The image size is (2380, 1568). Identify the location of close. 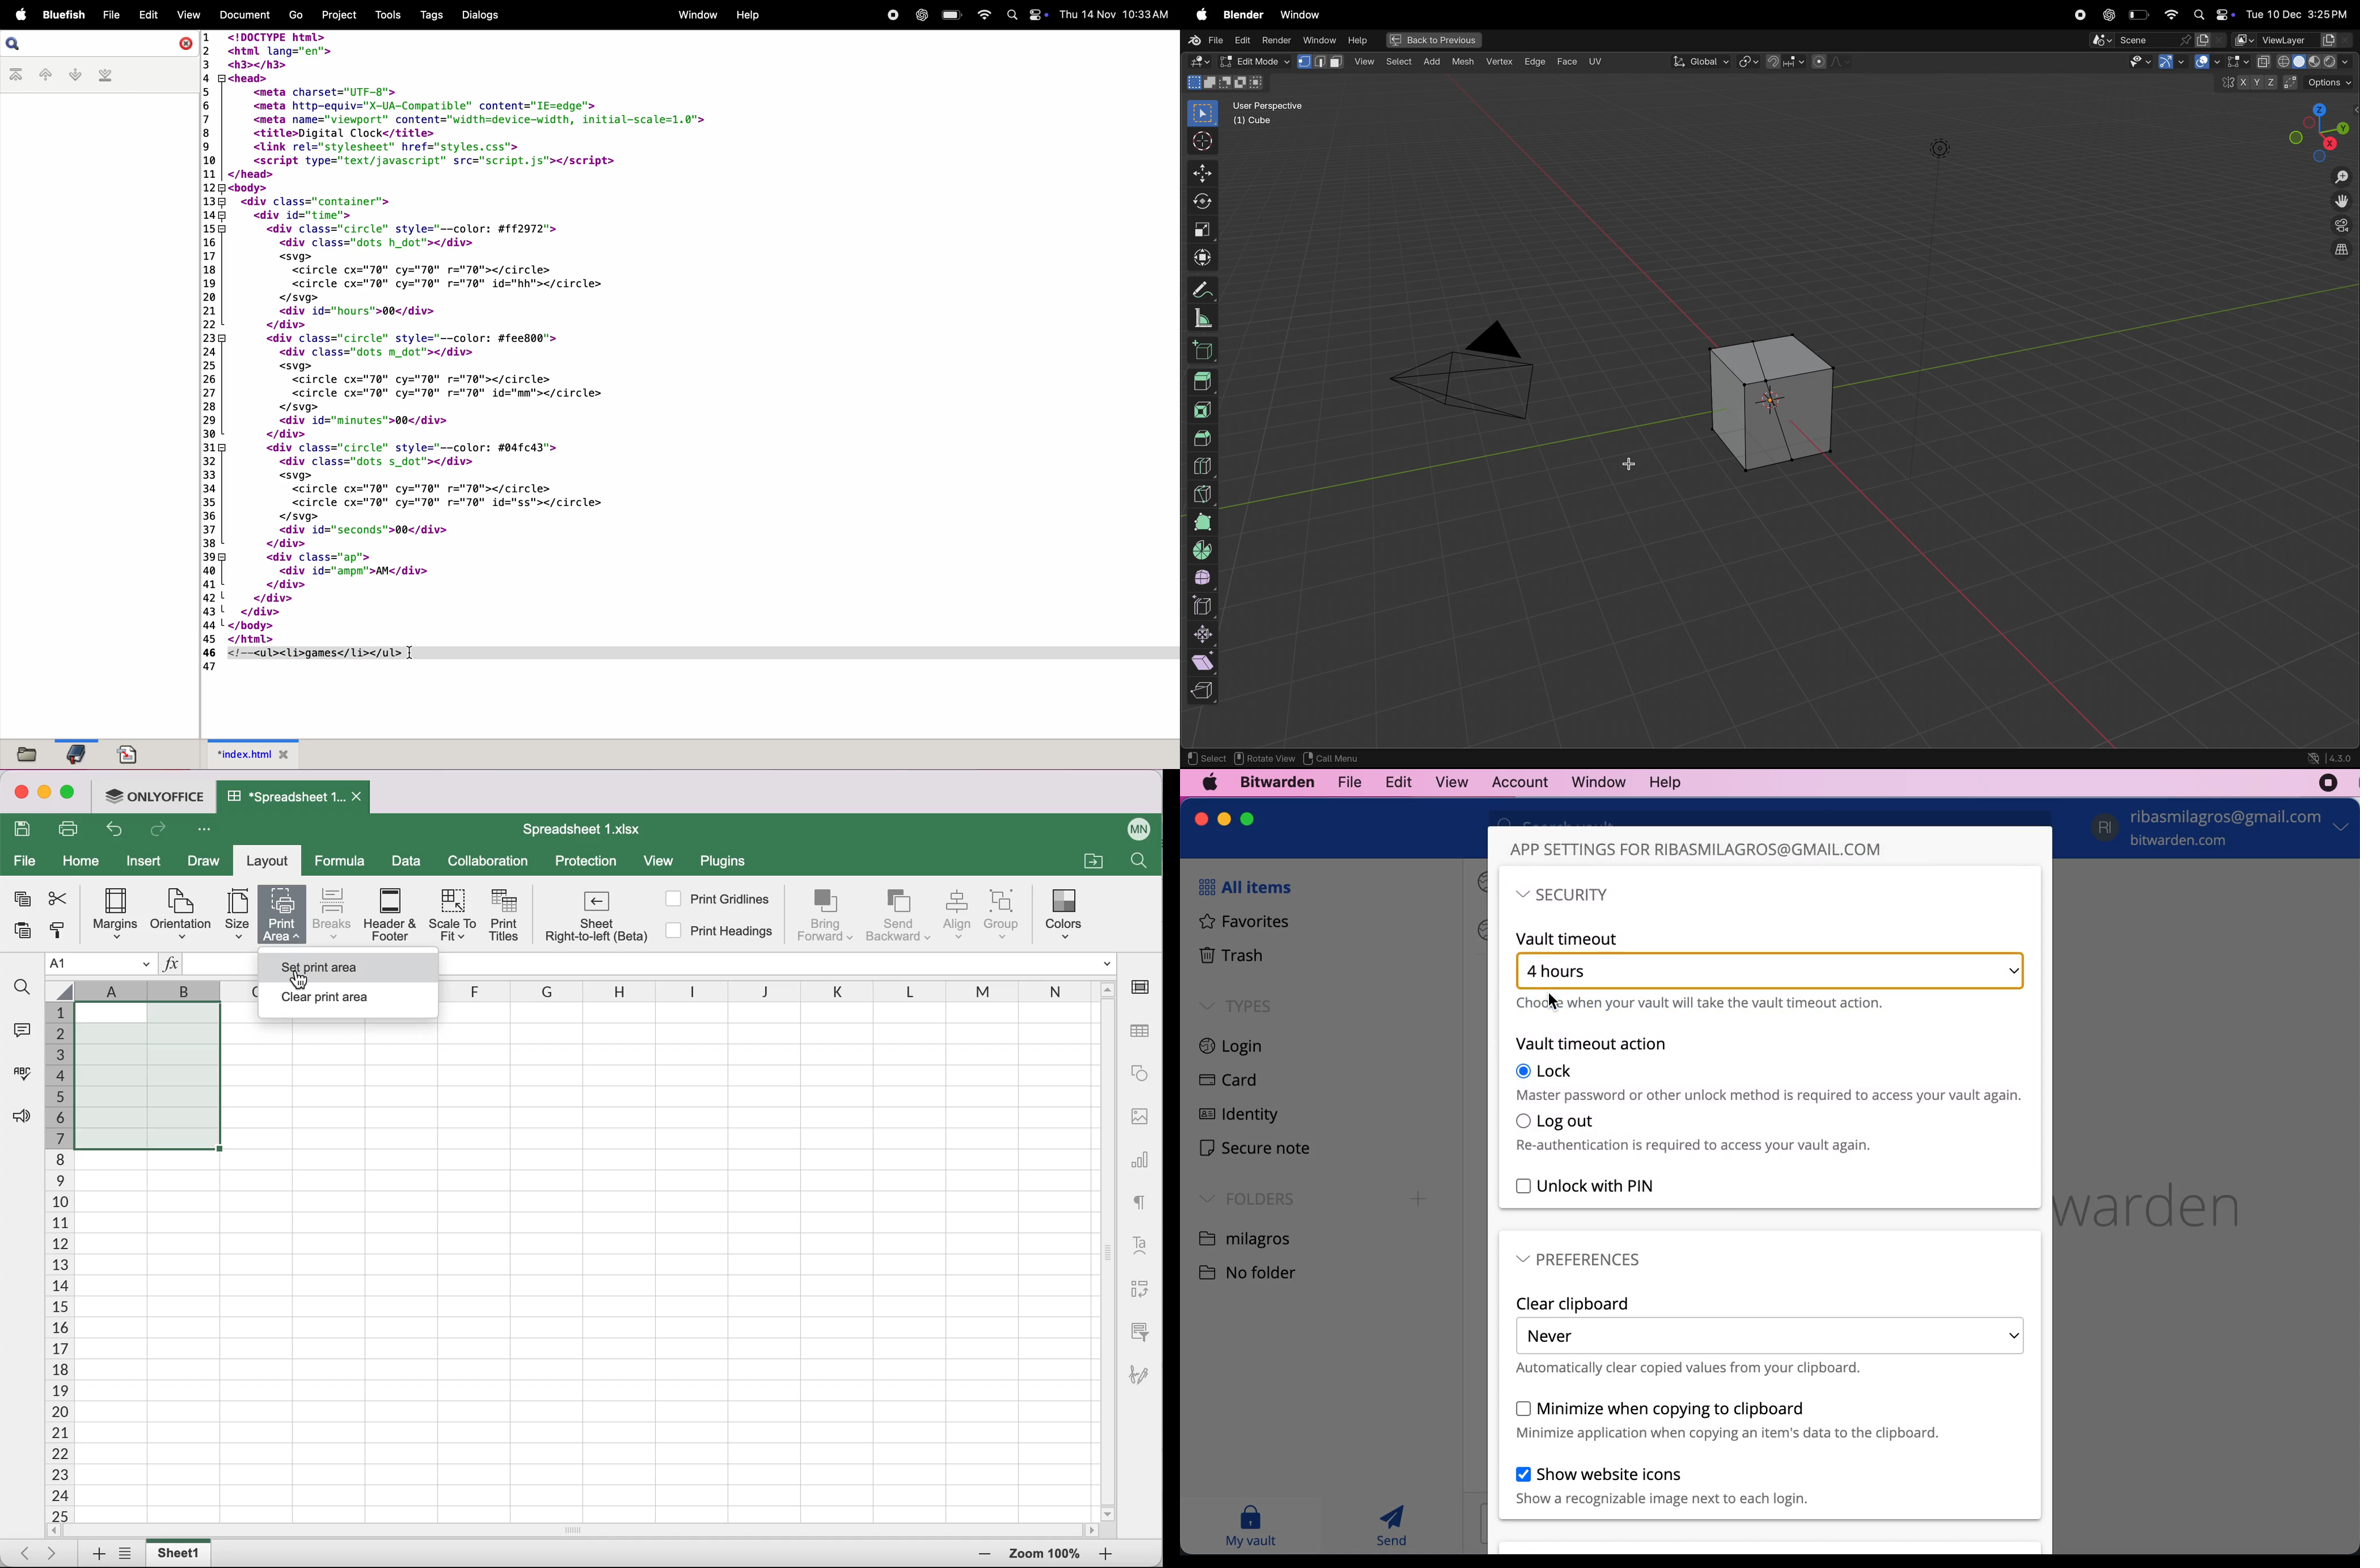
(20, 794).